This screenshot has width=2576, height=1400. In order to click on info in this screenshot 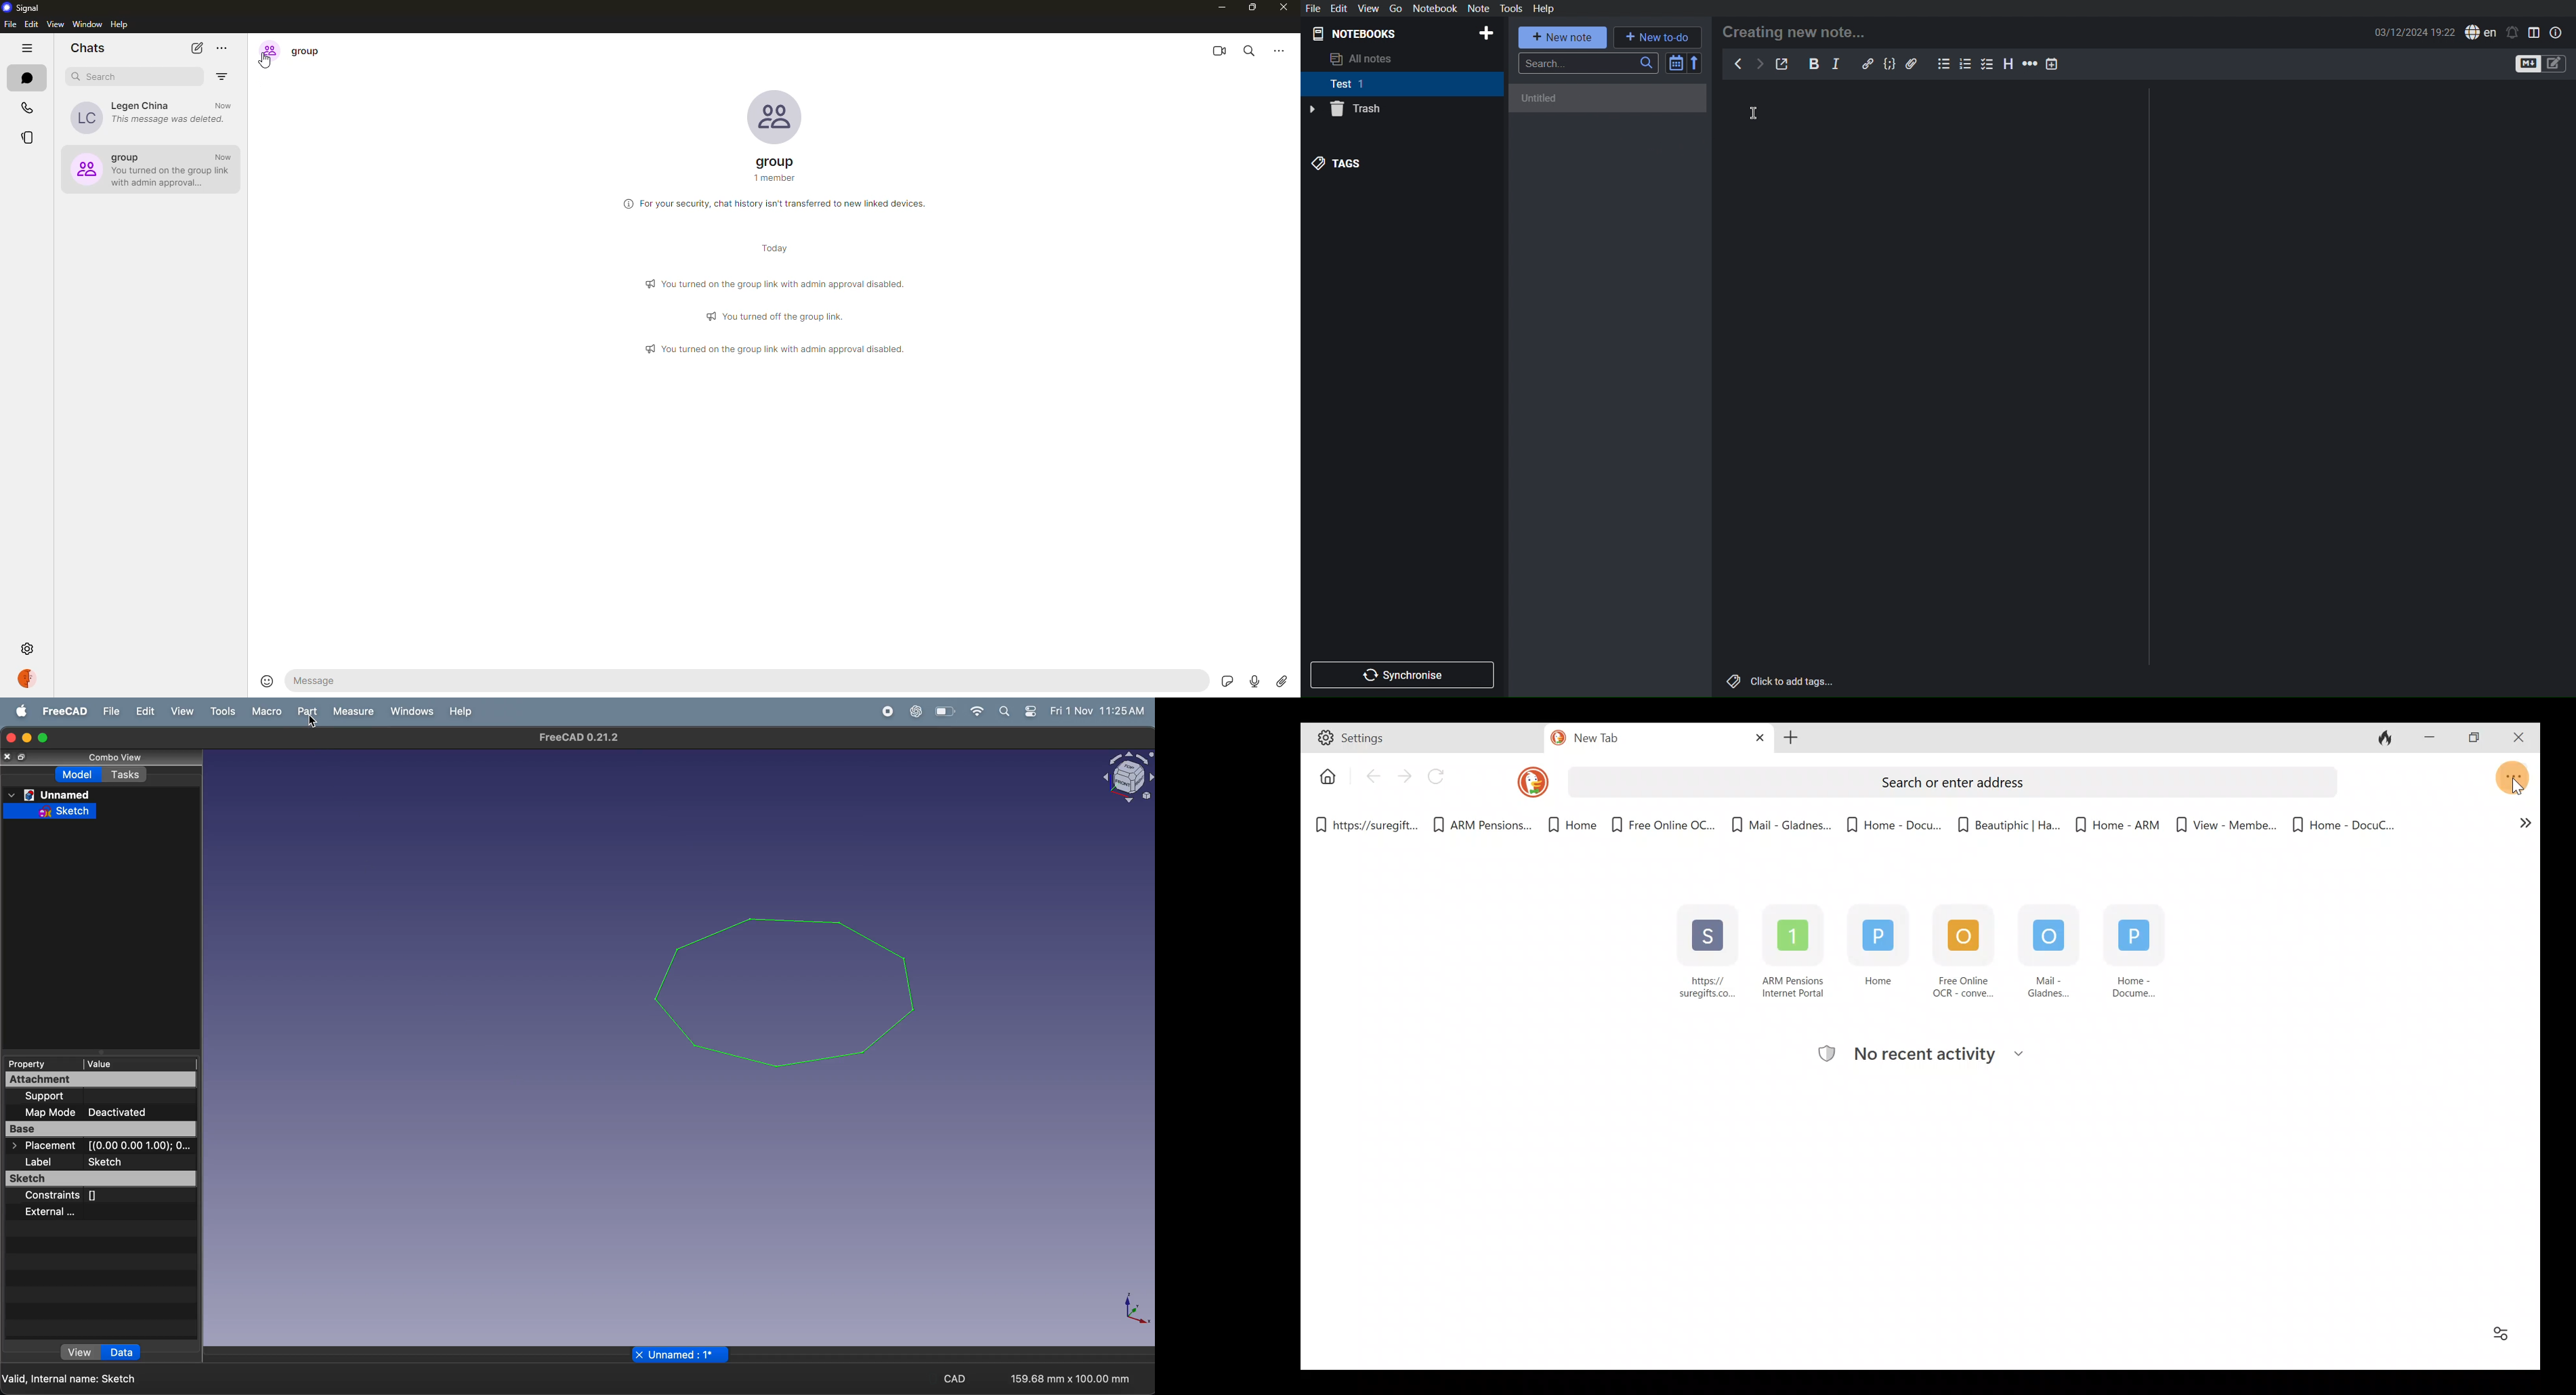, I will do `click(776, 315)`.